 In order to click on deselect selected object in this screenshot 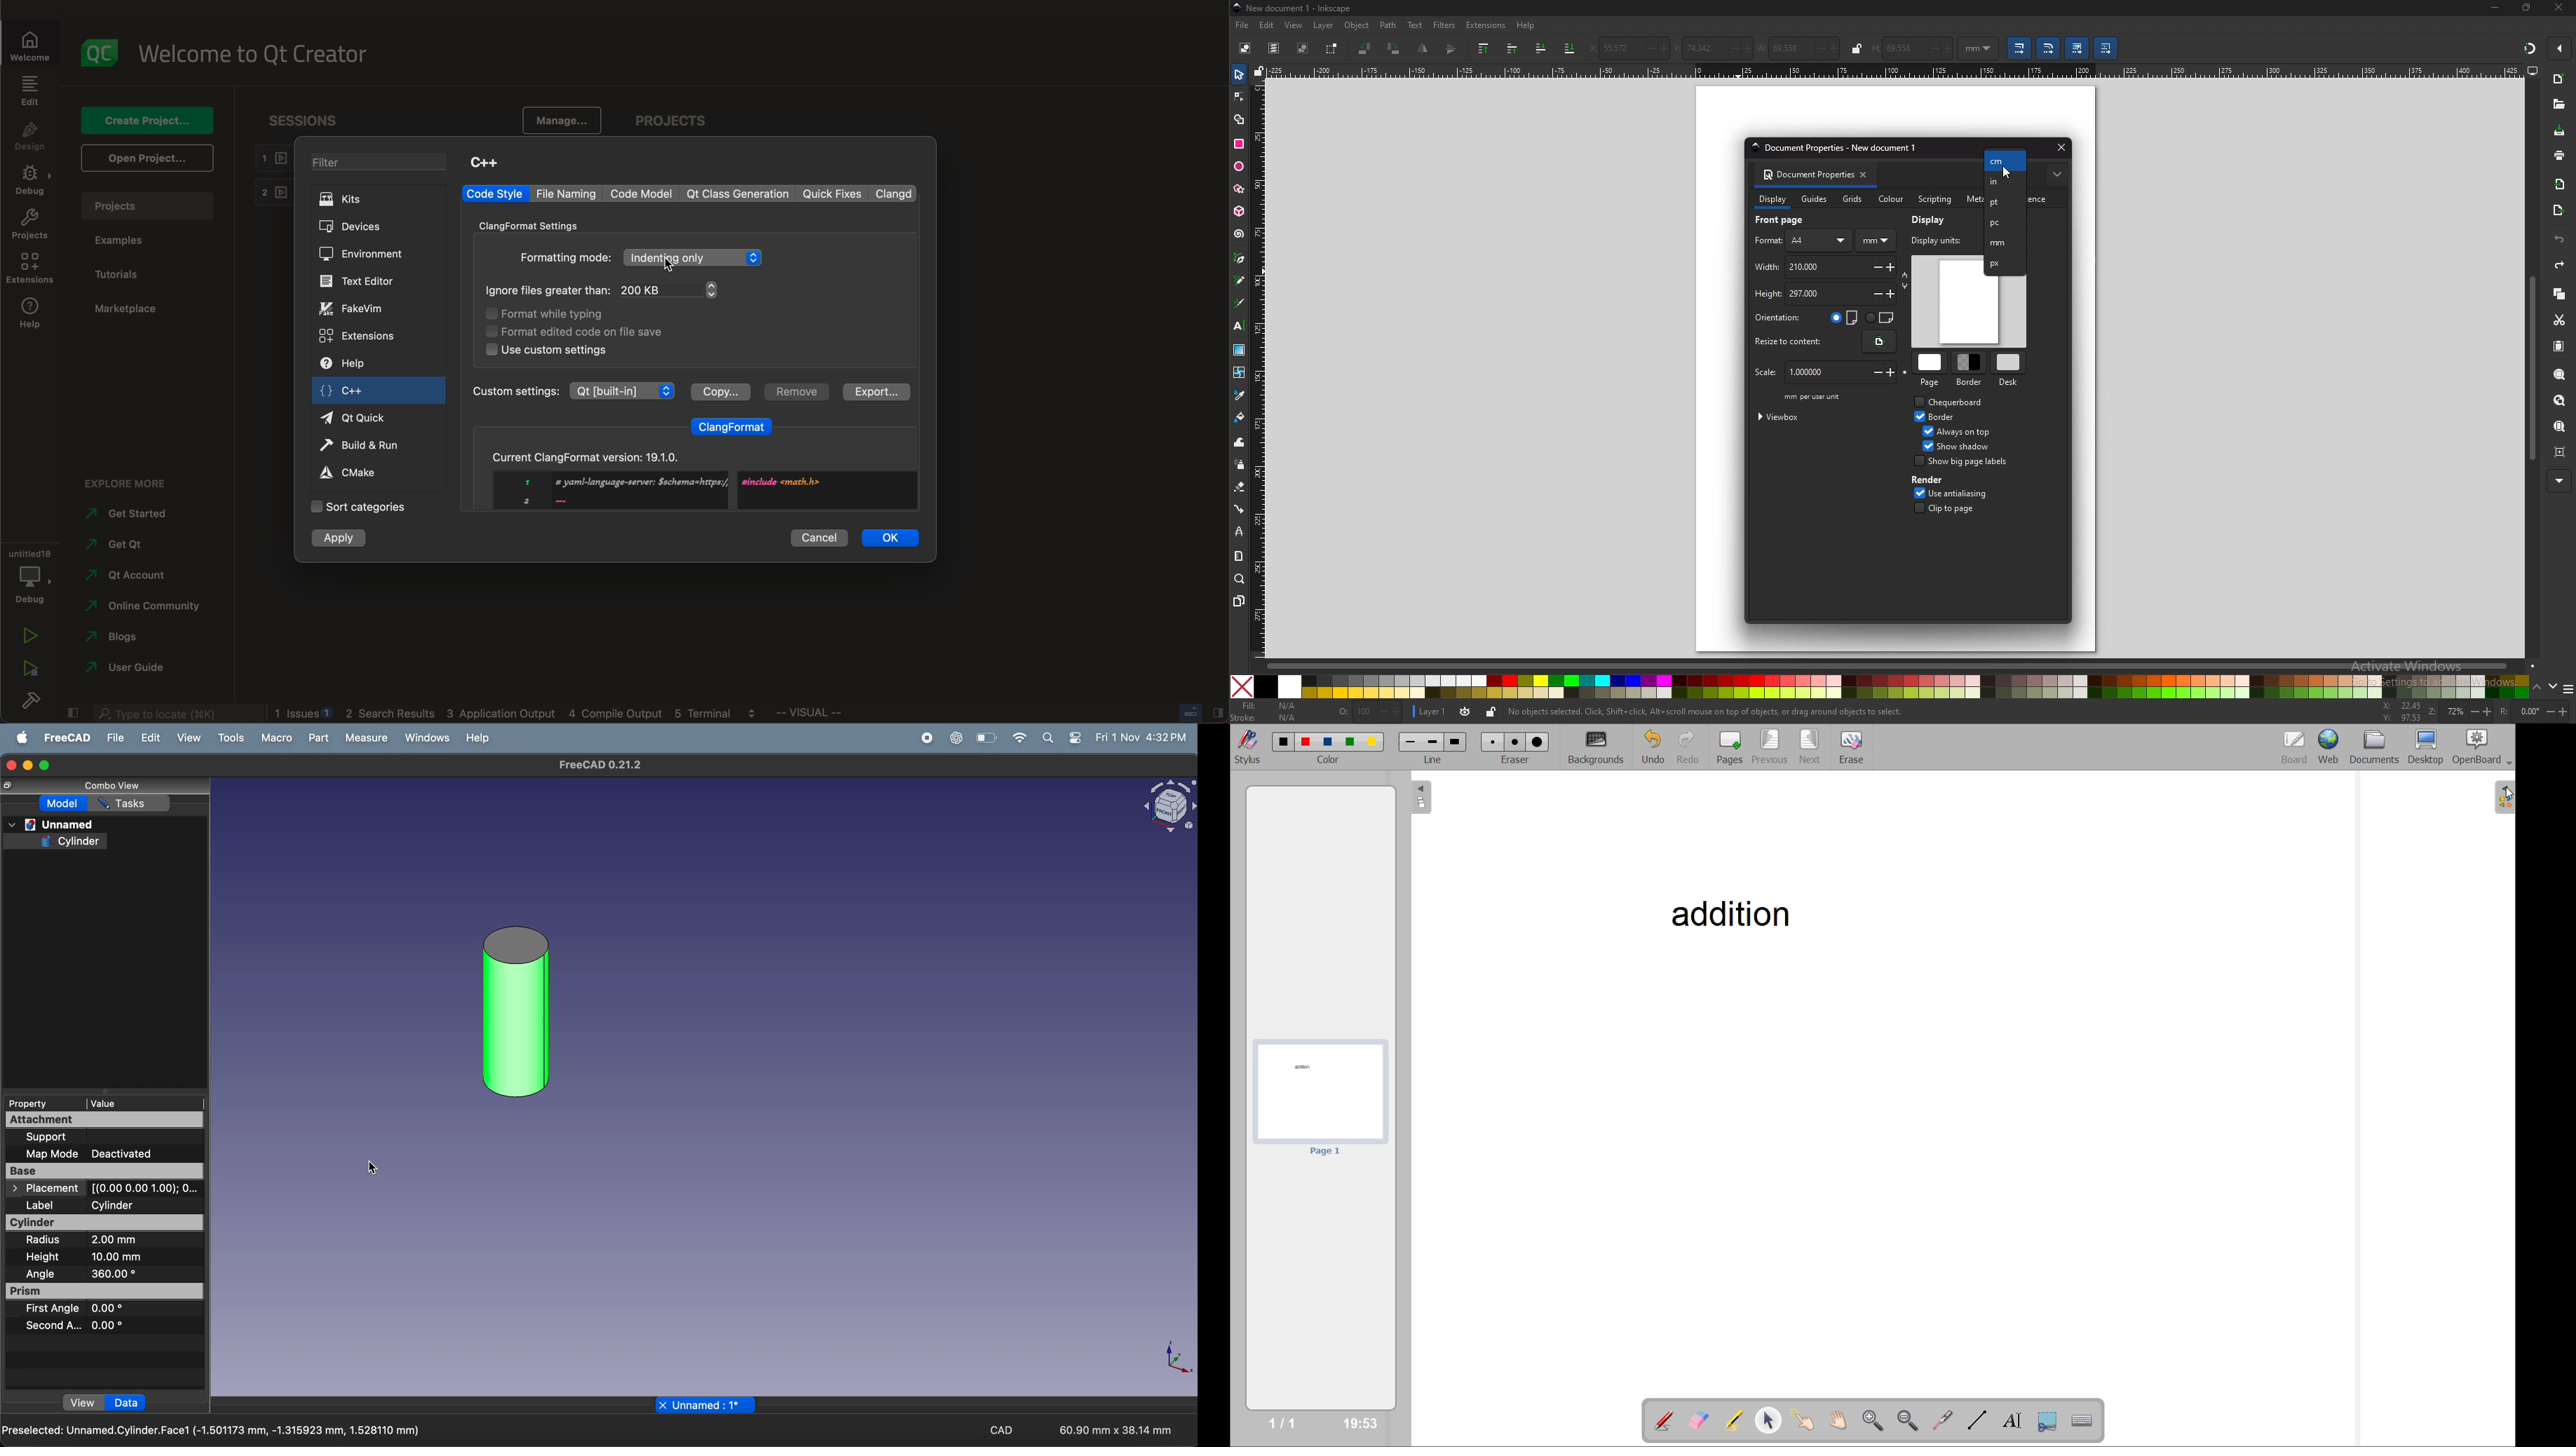, I will do `click(1303, 48)`.